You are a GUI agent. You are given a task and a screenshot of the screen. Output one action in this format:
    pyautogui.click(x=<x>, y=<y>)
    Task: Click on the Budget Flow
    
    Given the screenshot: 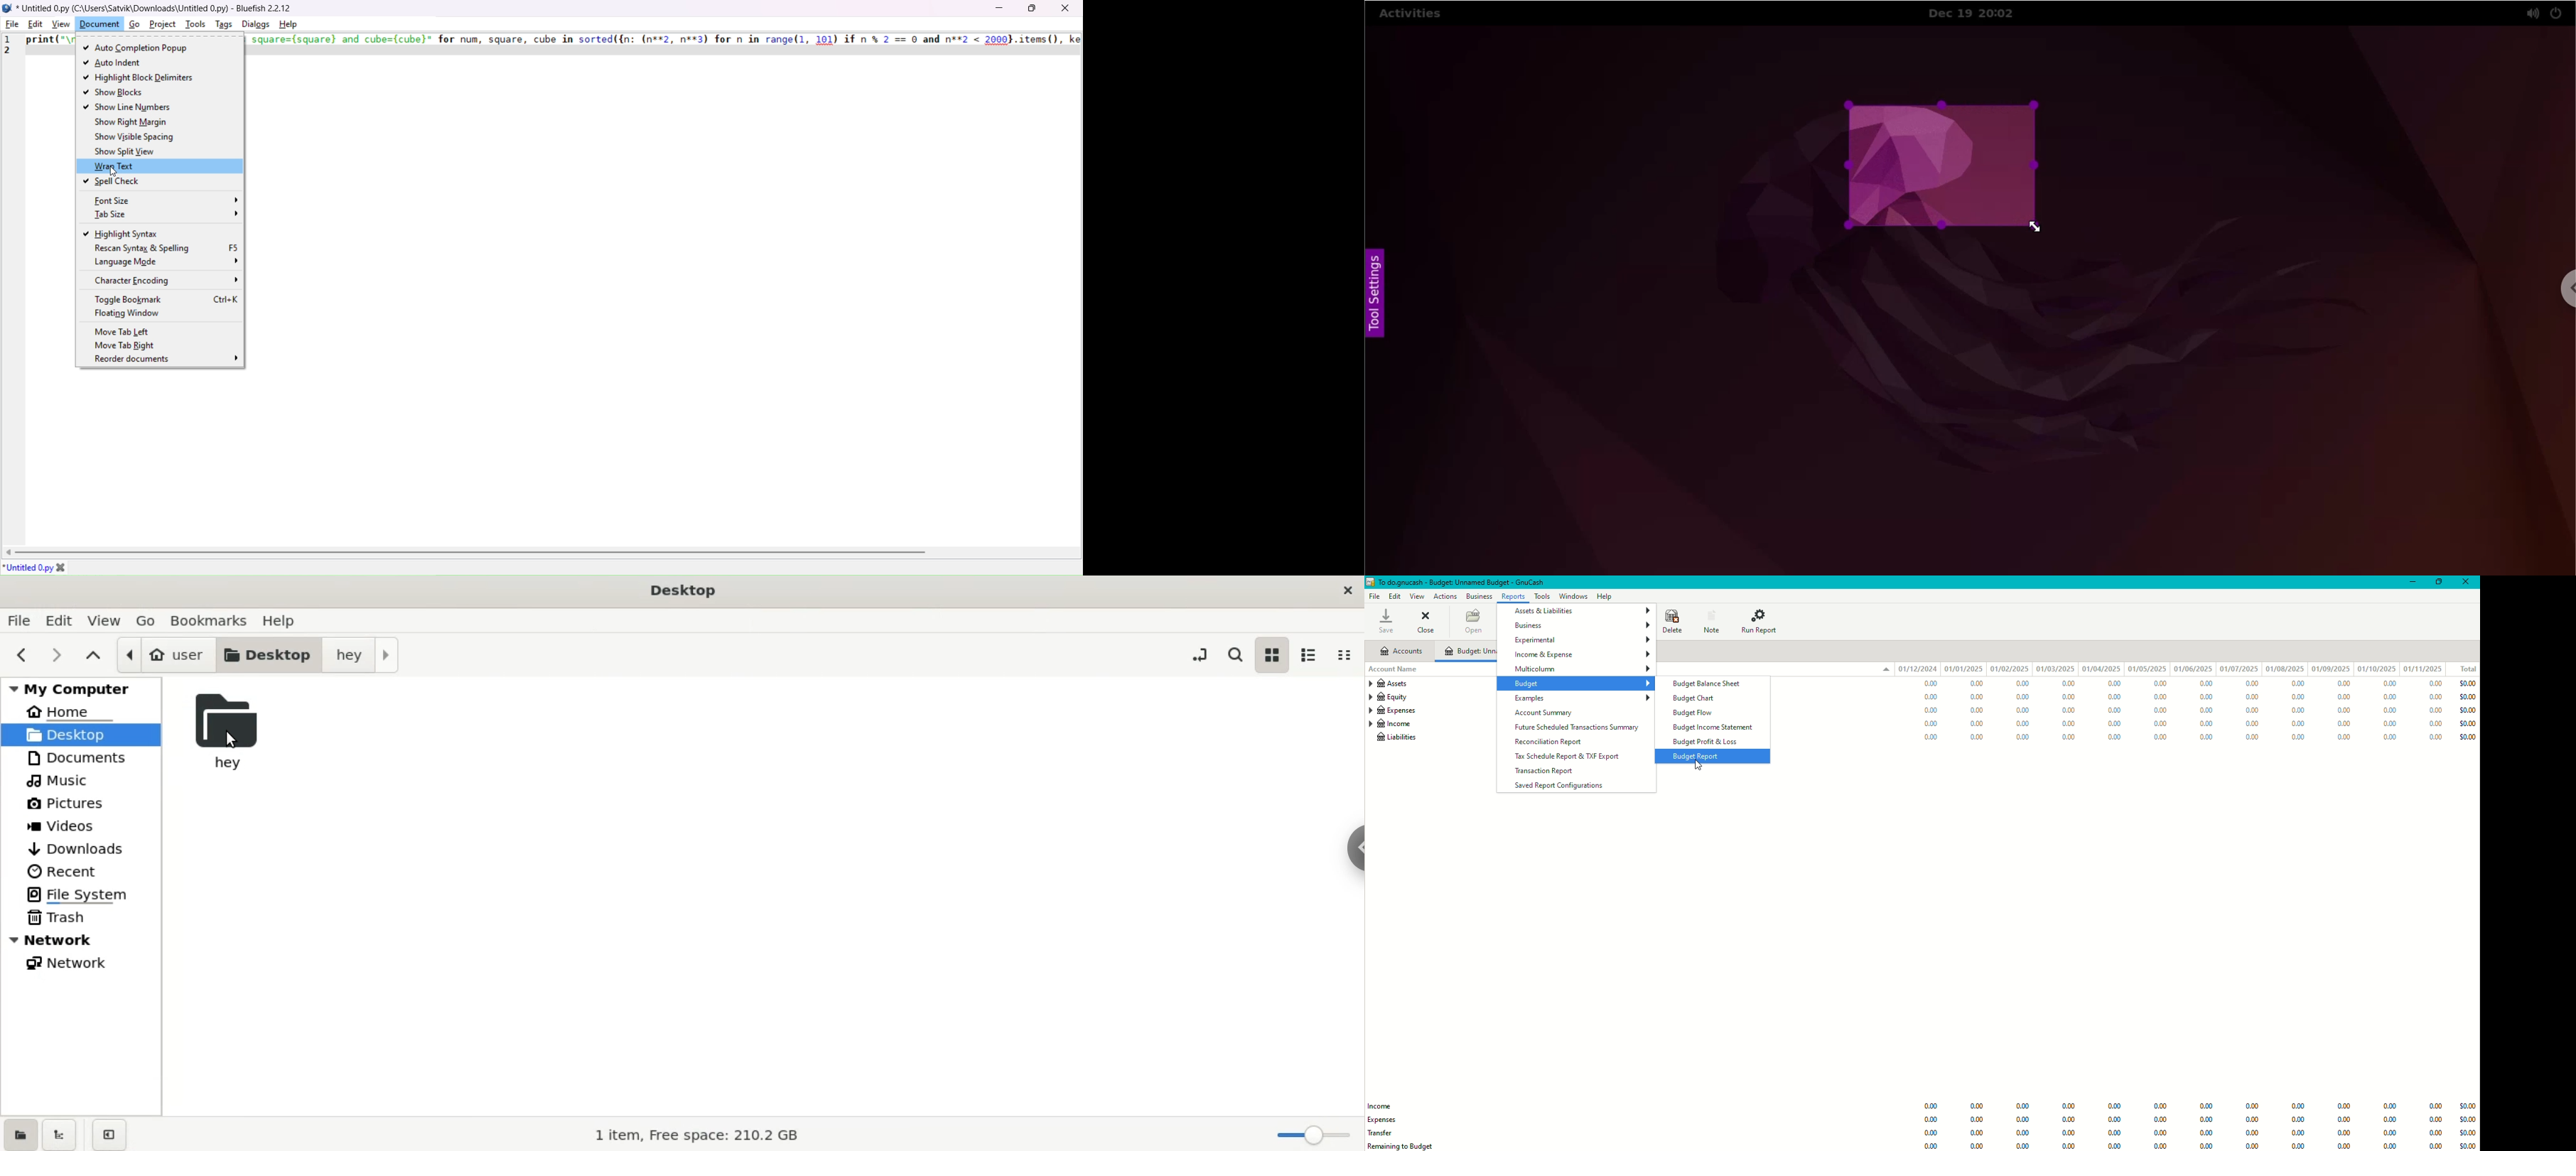 What is the action you would take?
    pyautogui.click(x=1696, y=712)
    